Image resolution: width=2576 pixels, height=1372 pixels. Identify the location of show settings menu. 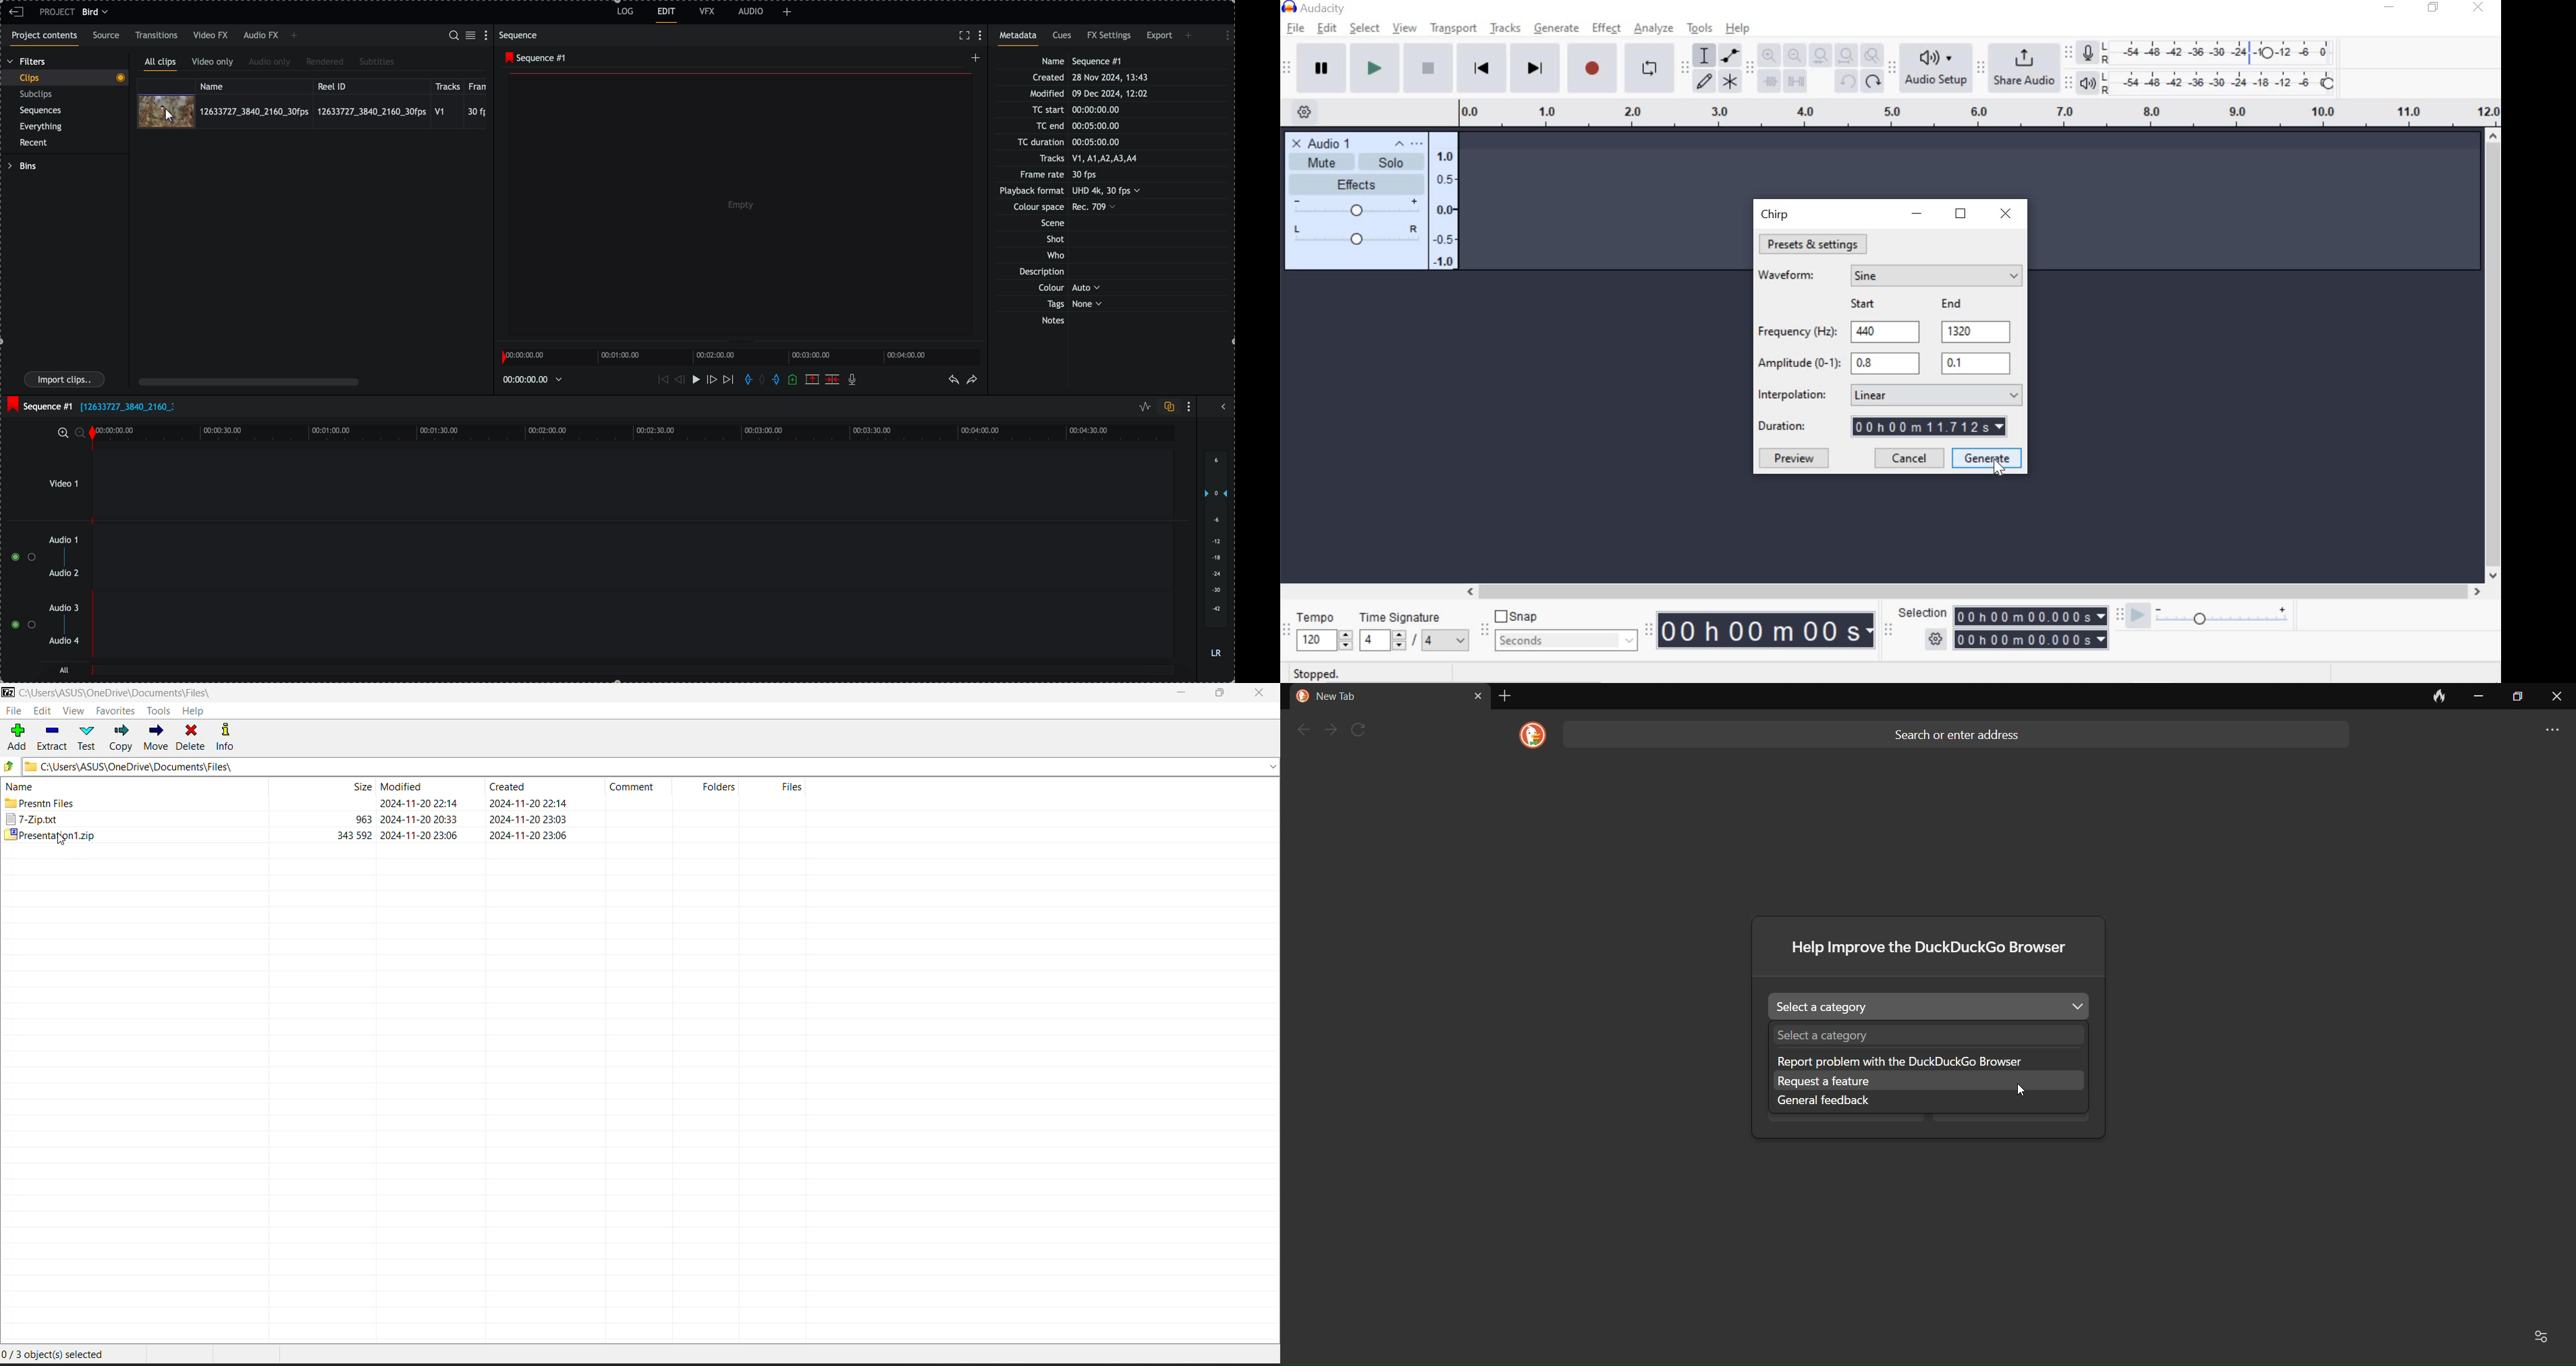
(1191, 407).